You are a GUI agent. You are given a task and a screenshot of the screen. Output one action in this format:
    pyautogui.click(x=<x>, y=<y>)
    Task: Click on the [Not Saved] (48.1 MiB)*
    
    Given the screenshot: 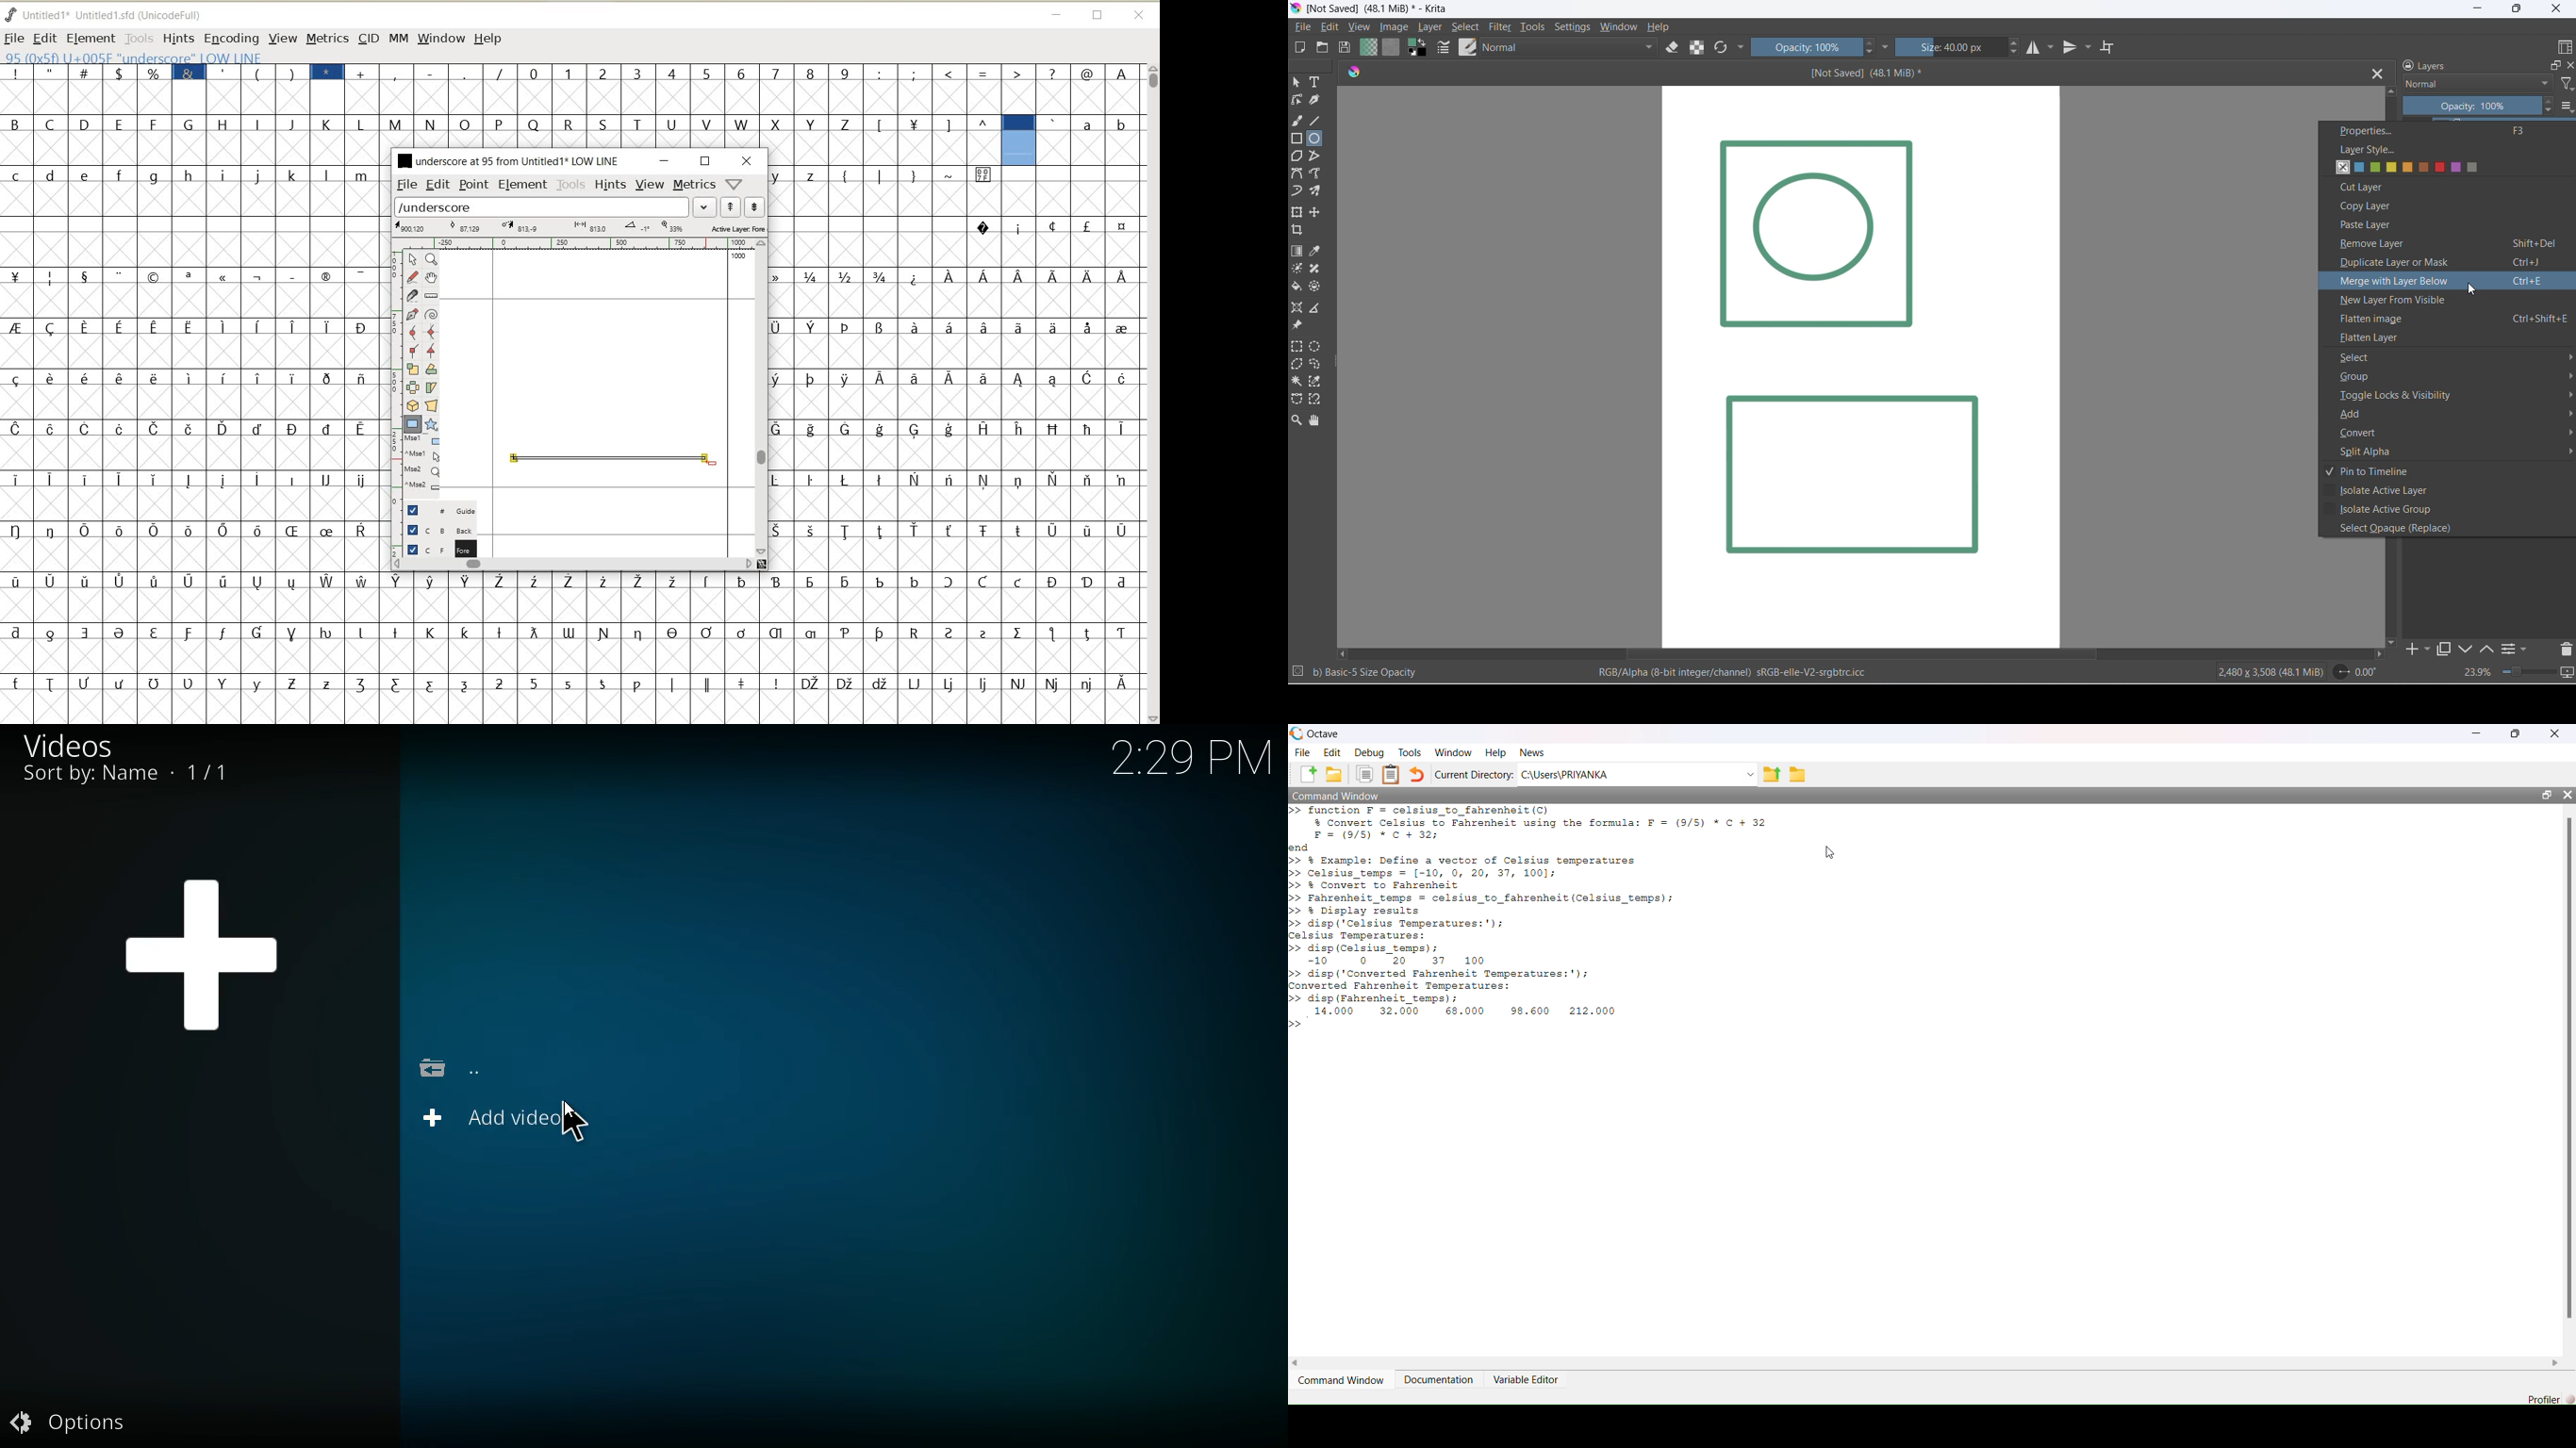 What is the action you would take?
    pyautogui.click(x=1884, y=75)
    